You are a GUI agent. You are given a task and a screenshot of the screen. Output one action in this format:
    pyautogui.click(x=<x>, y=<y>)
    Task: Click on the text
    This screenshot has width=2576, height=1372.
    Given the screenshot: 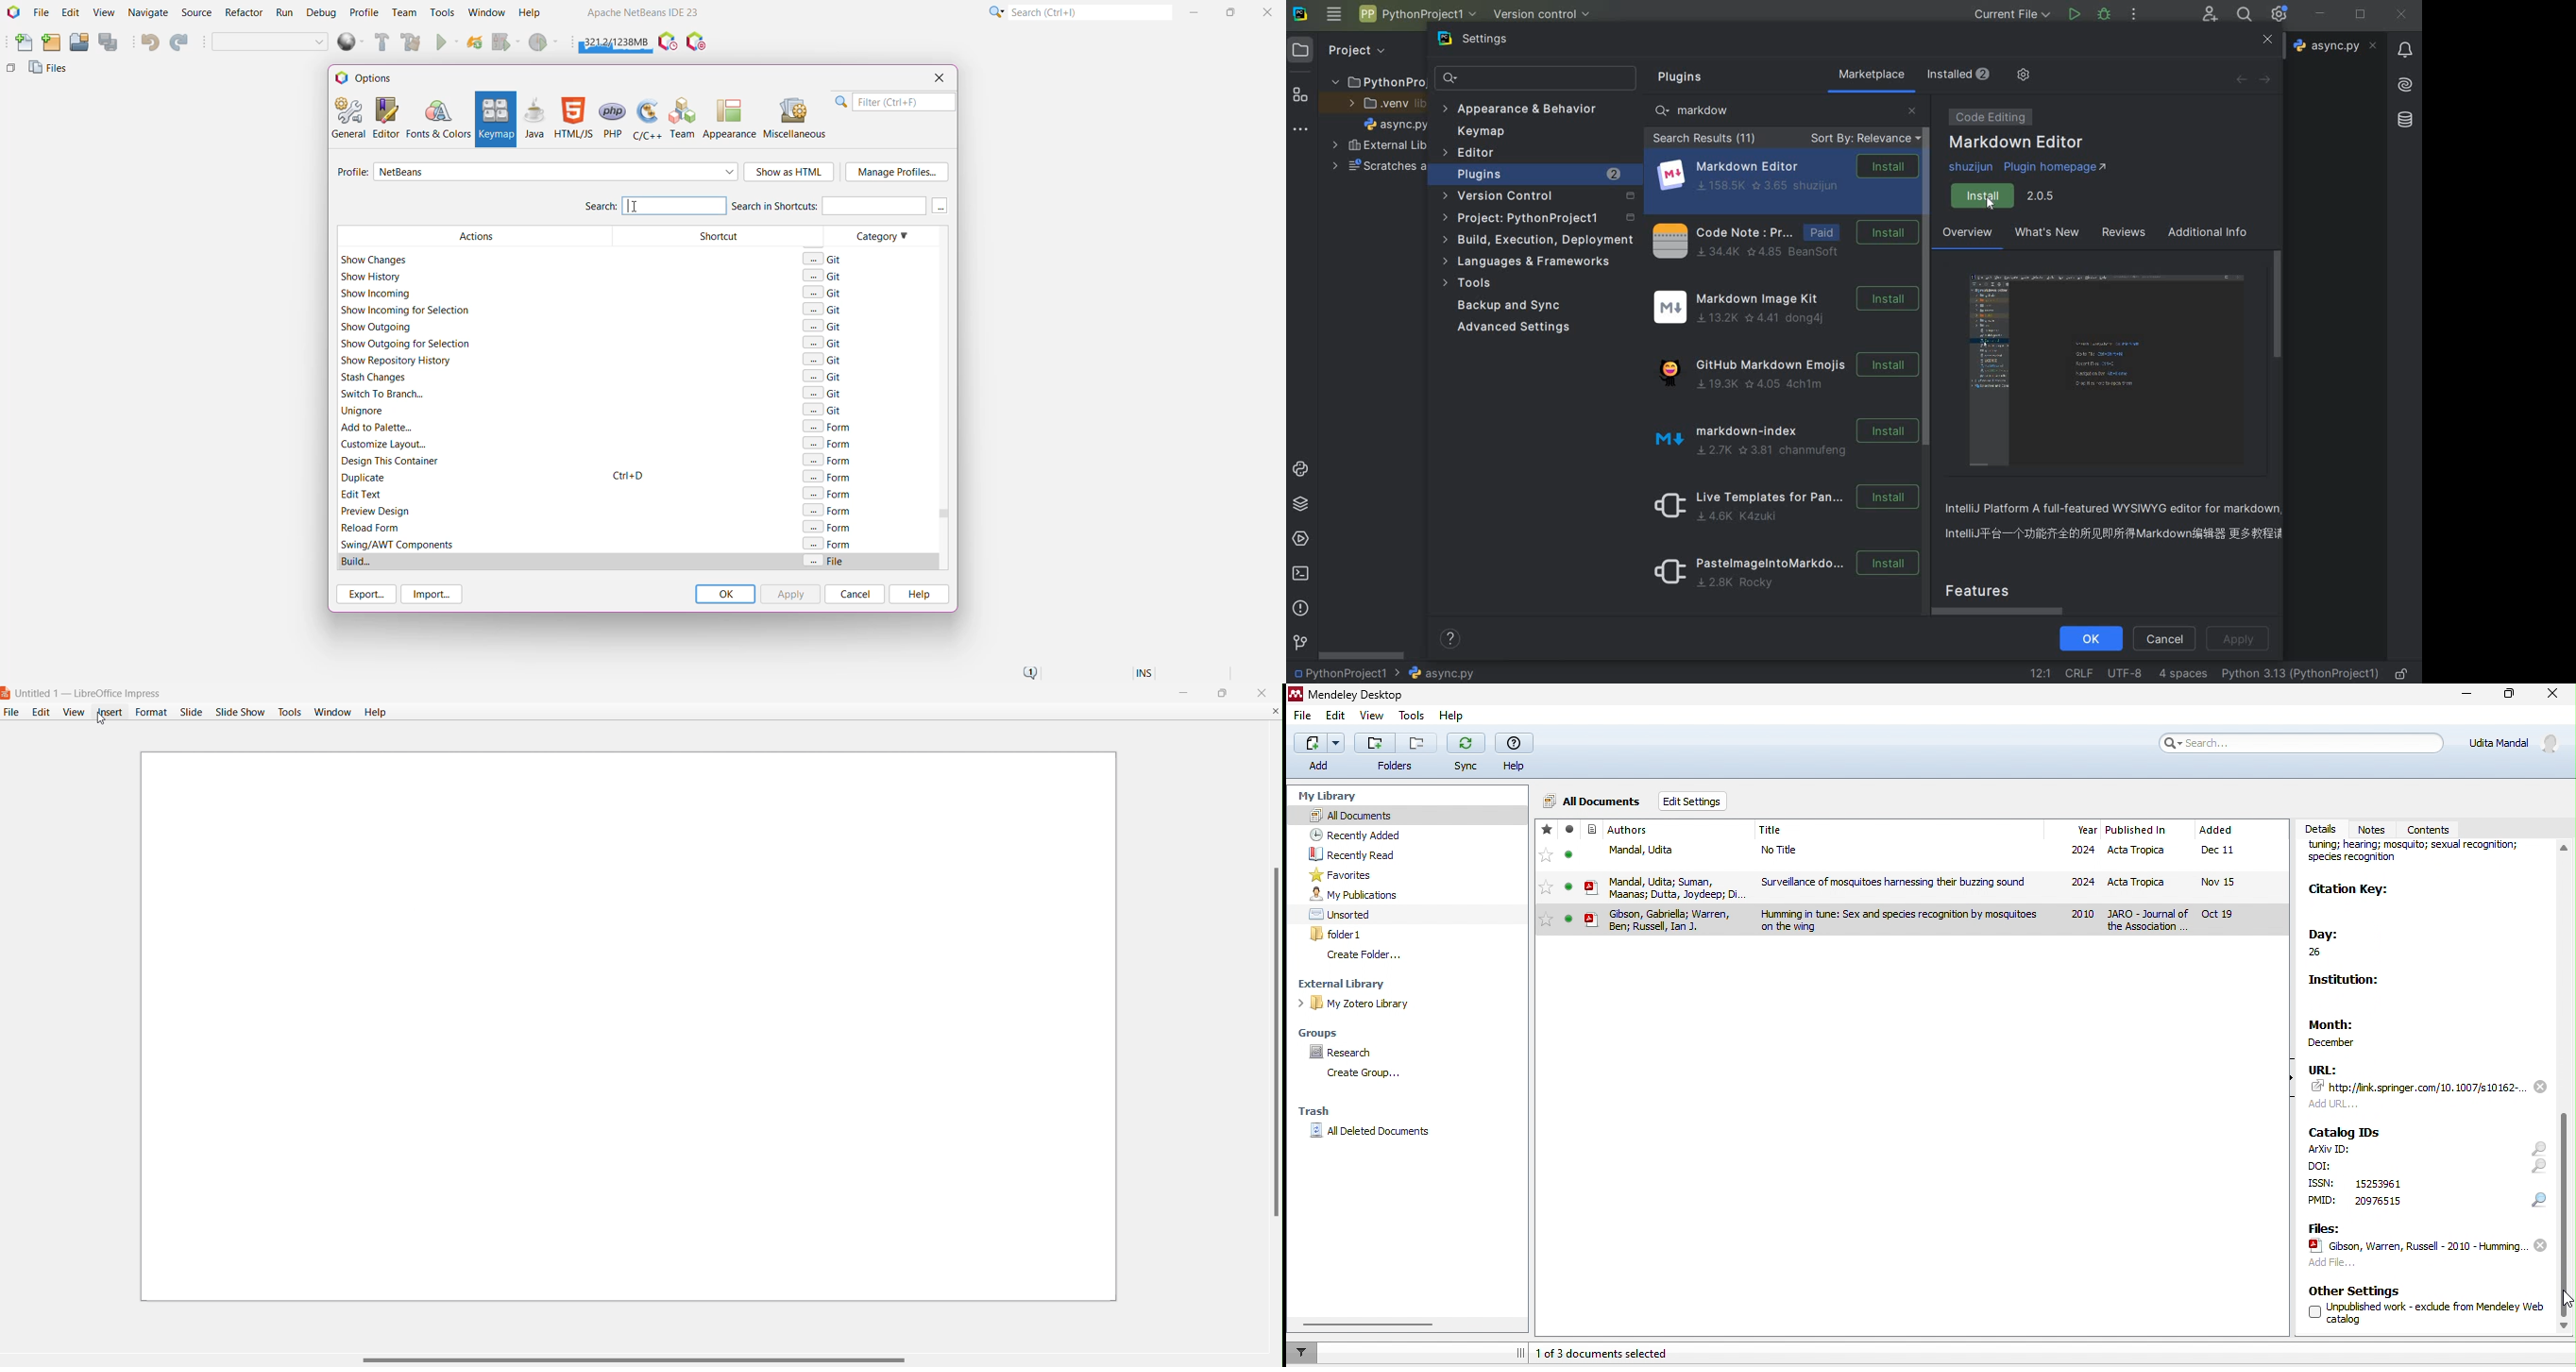 What is the action you would take?
    pyautogui.click(x=2331, y=1149)
    